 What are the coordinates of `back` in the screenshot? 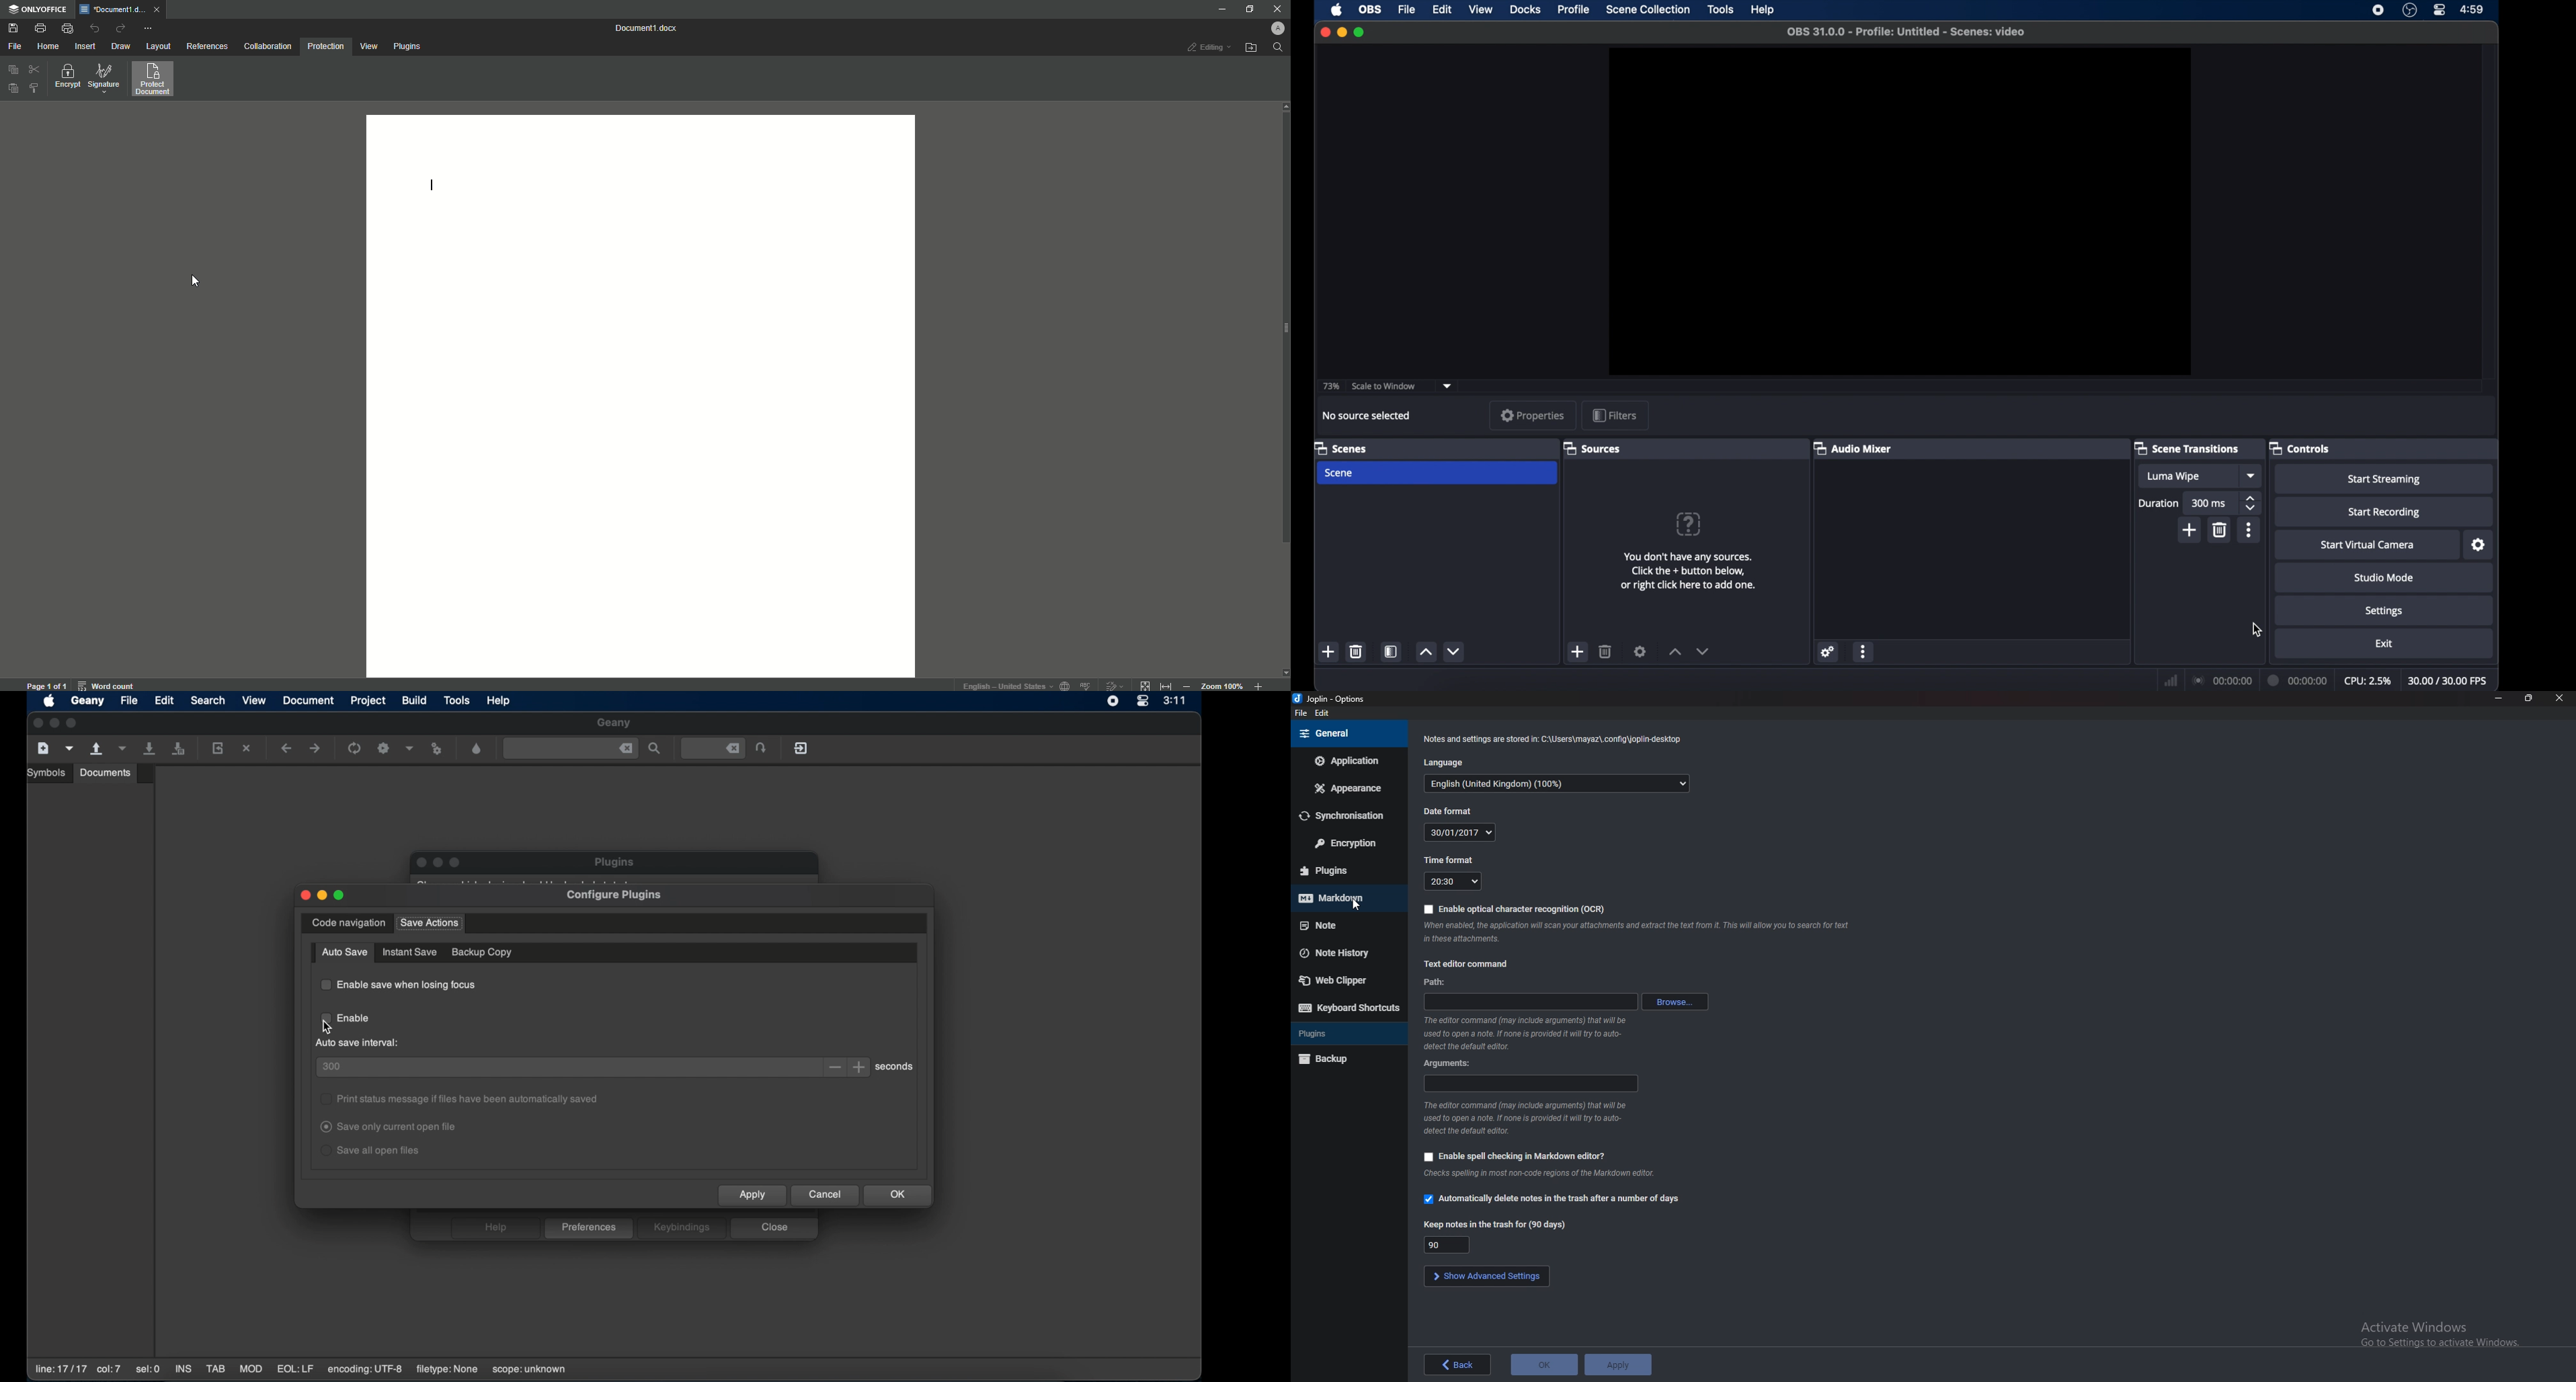 It's located at (1459, 1365).